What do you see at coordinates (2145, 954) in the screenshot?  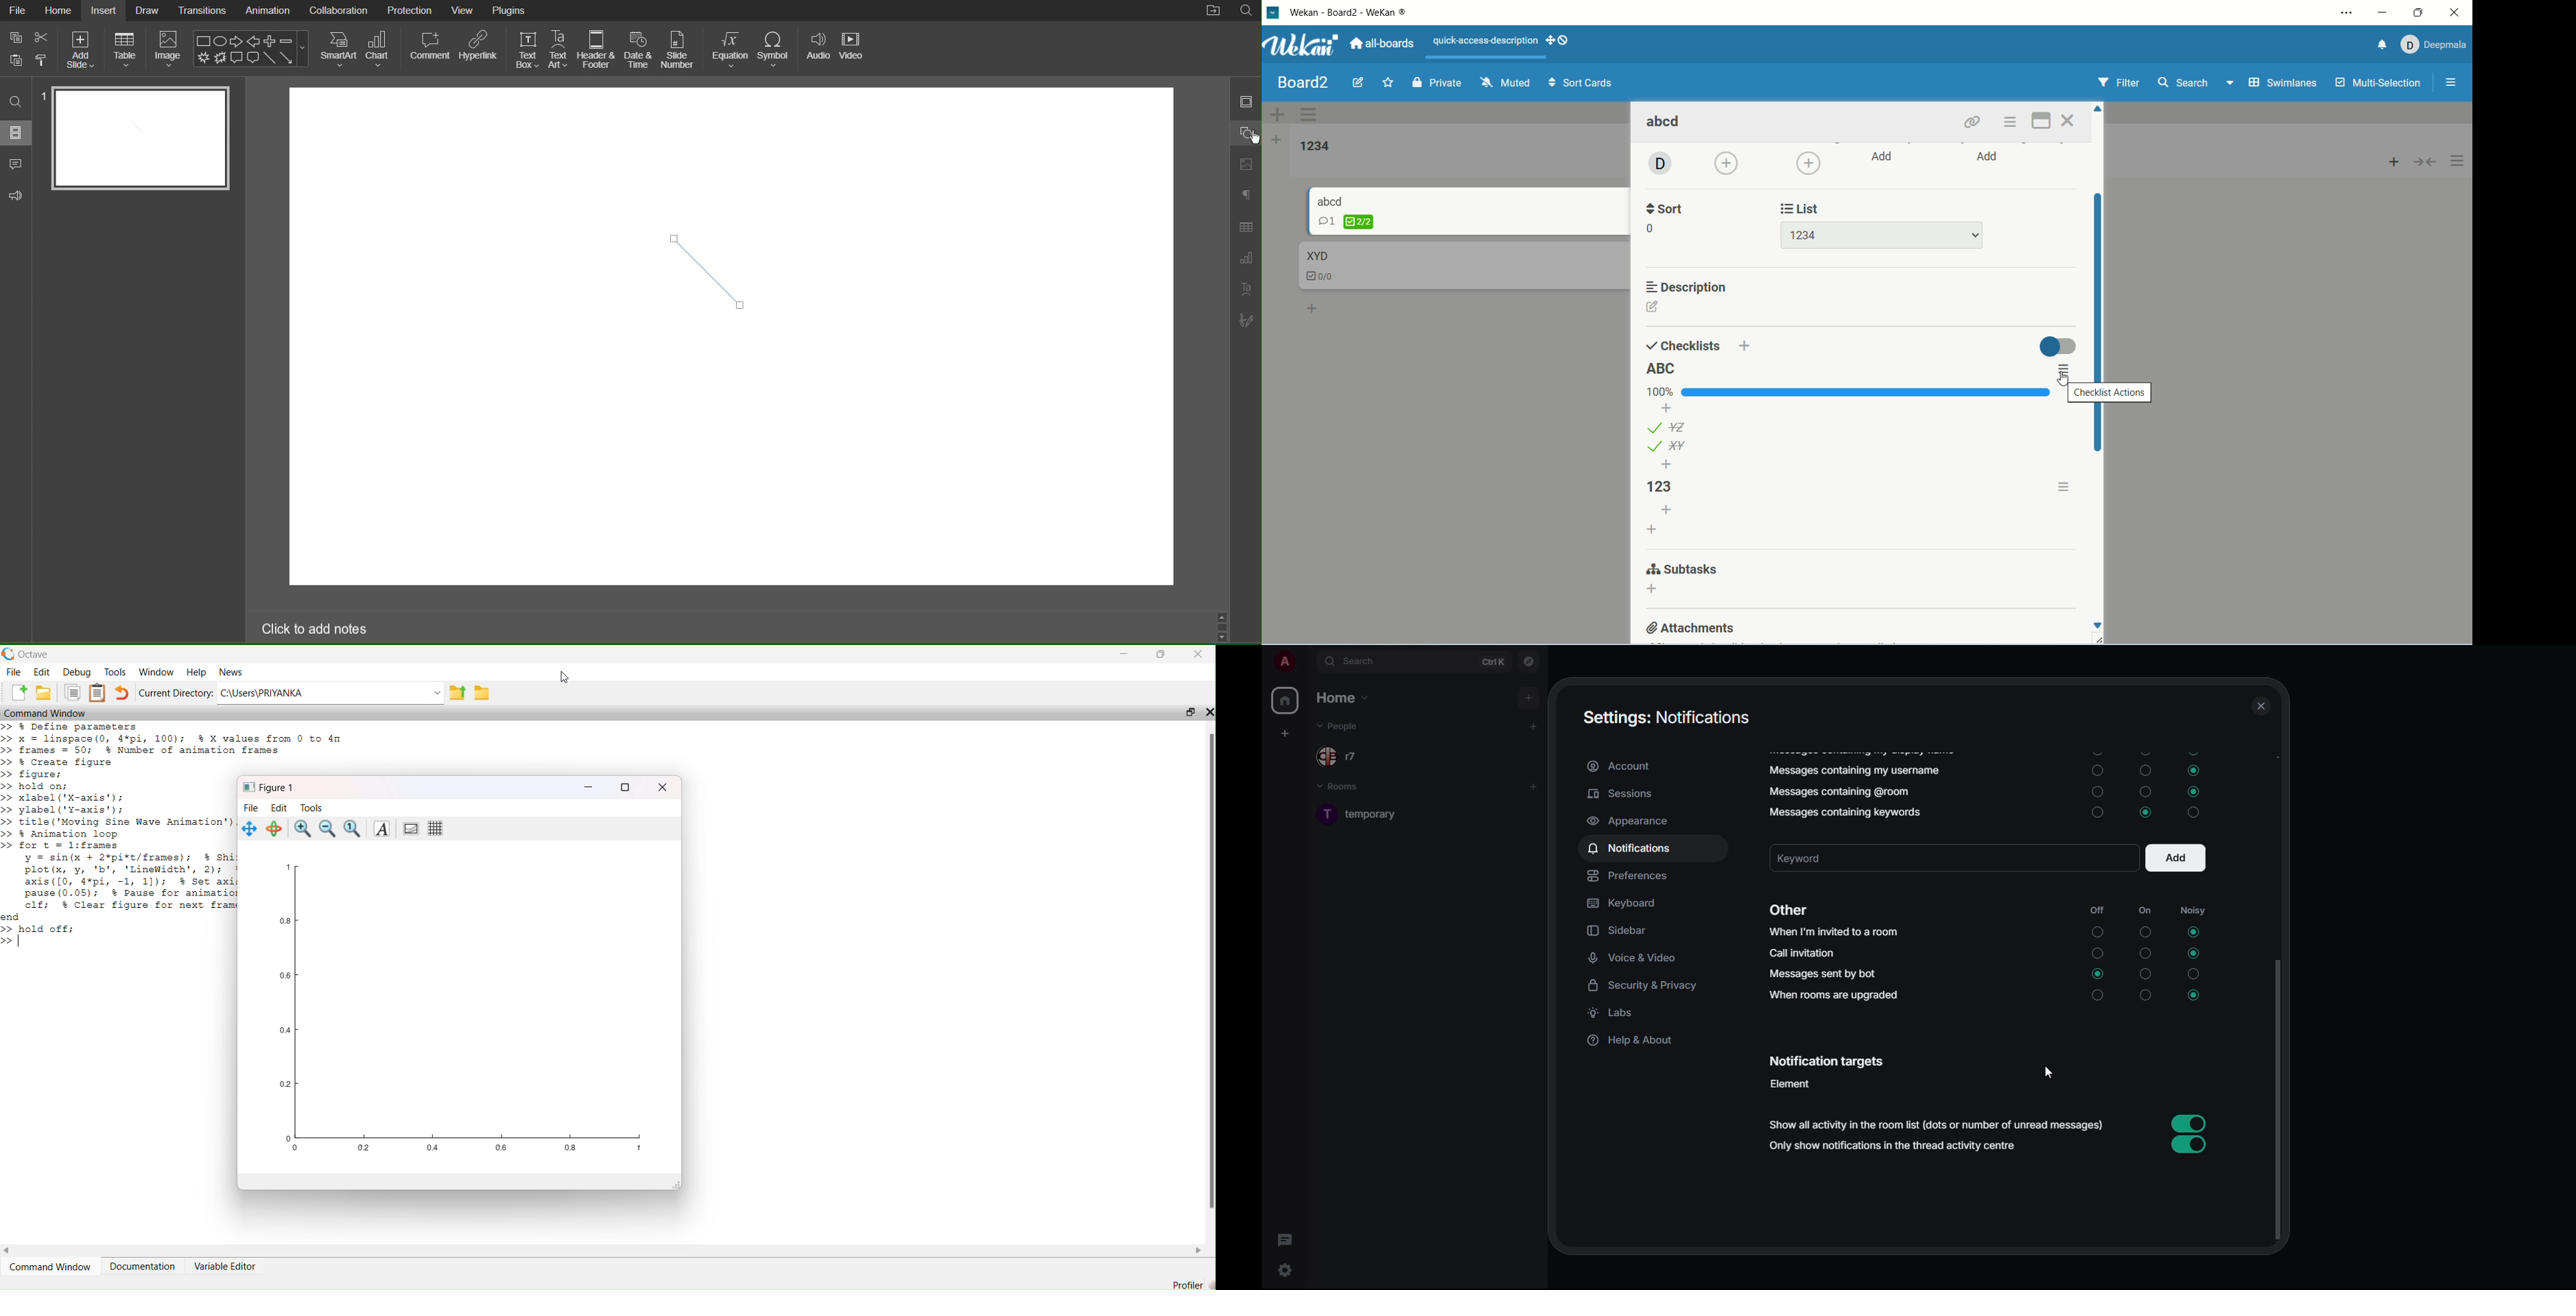 I see `On` at bounding box center [2145, 954].